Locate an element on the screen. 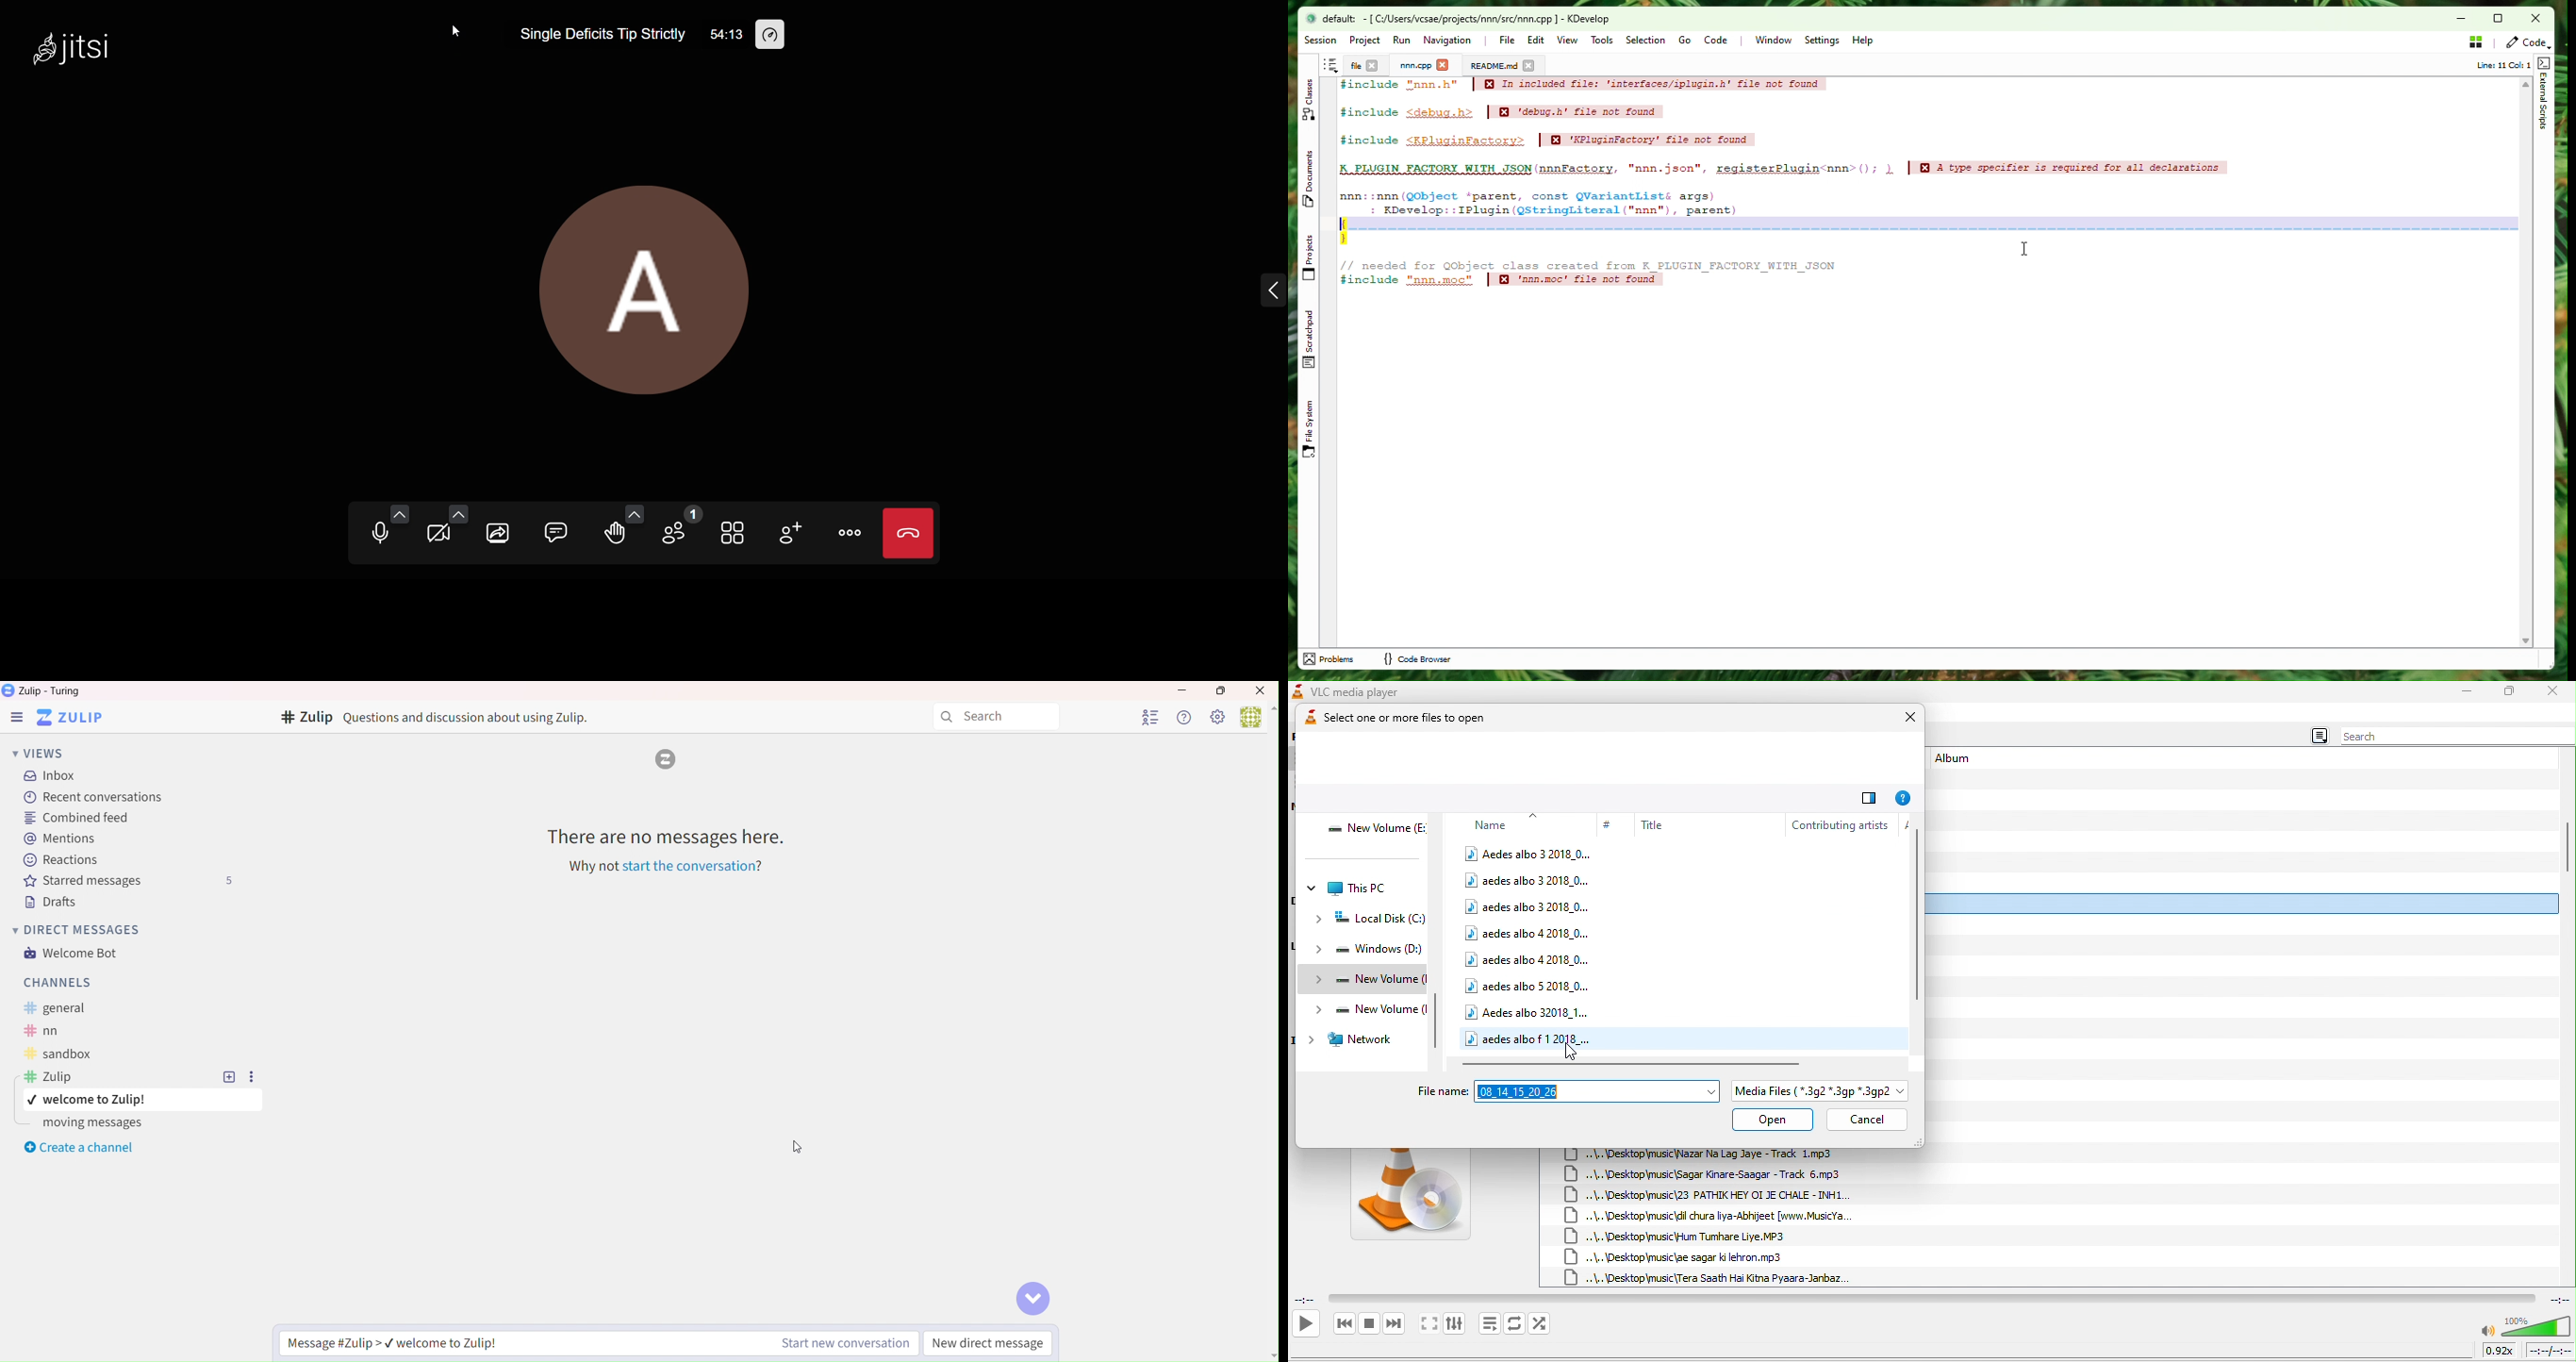 The width and height of the screenshot is (2576, 1372). Reactions is located at coordinates (63, 859).